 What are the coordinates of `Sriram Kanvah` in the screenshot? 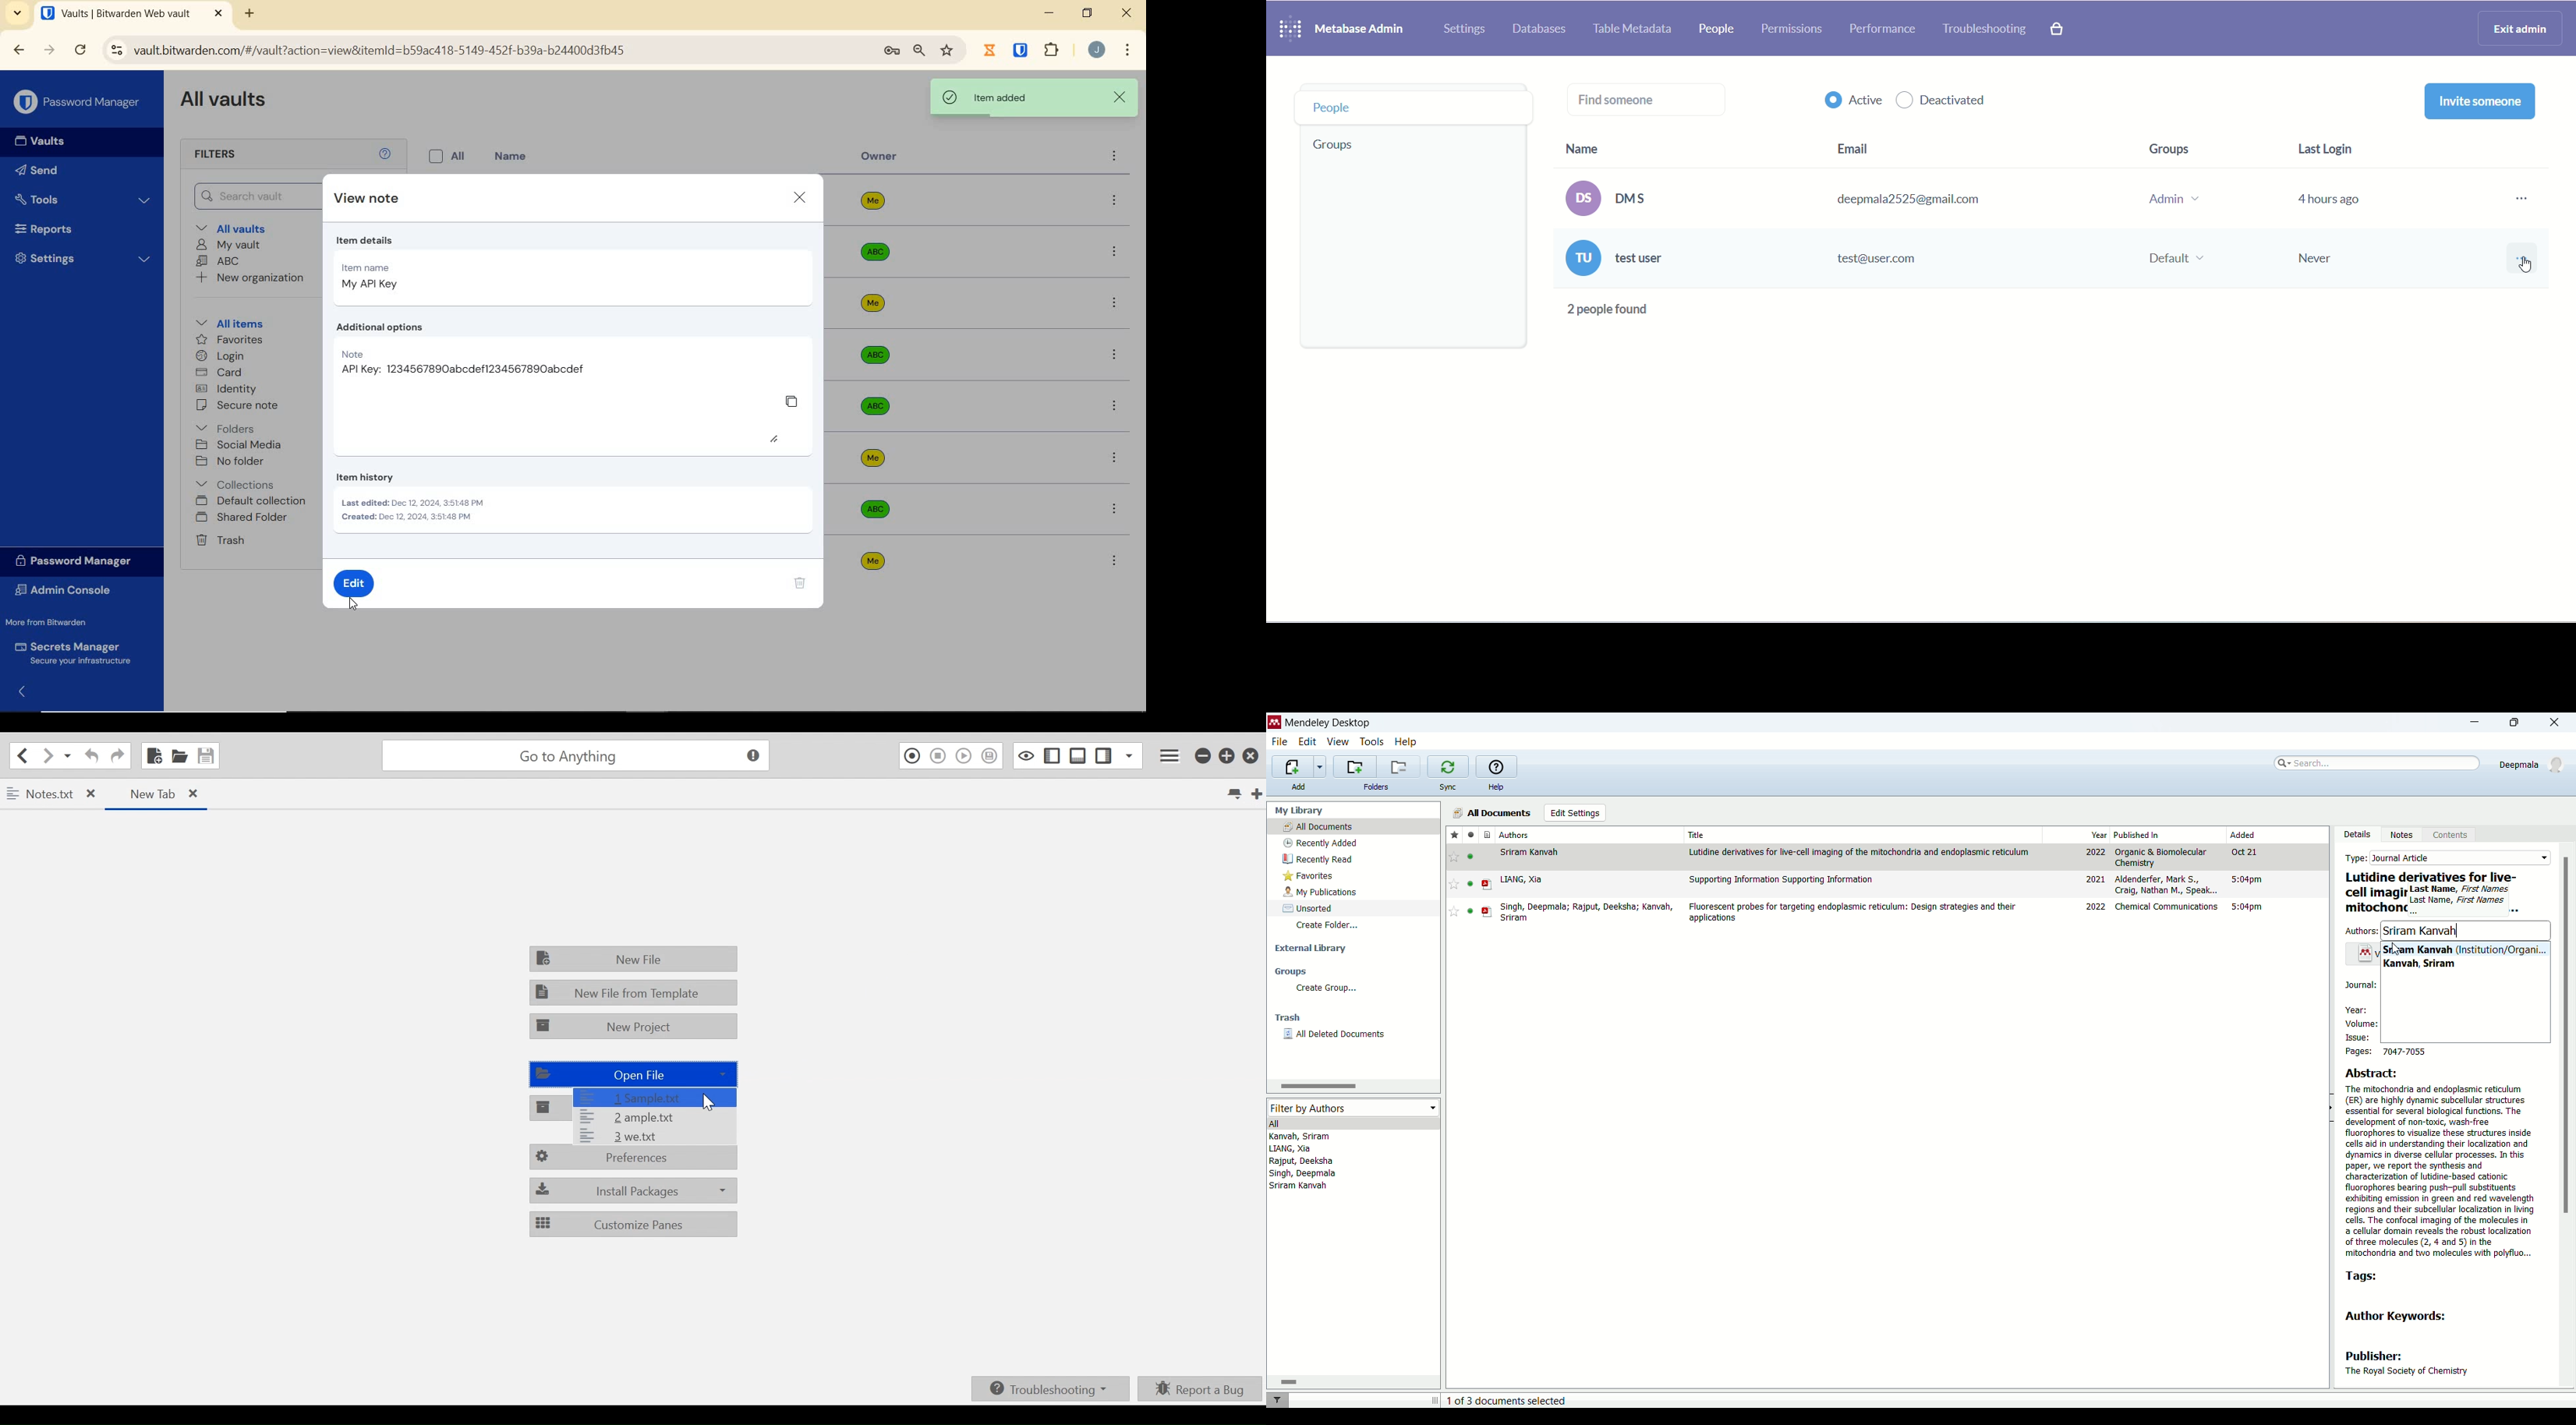 It's located at (1529, 852).